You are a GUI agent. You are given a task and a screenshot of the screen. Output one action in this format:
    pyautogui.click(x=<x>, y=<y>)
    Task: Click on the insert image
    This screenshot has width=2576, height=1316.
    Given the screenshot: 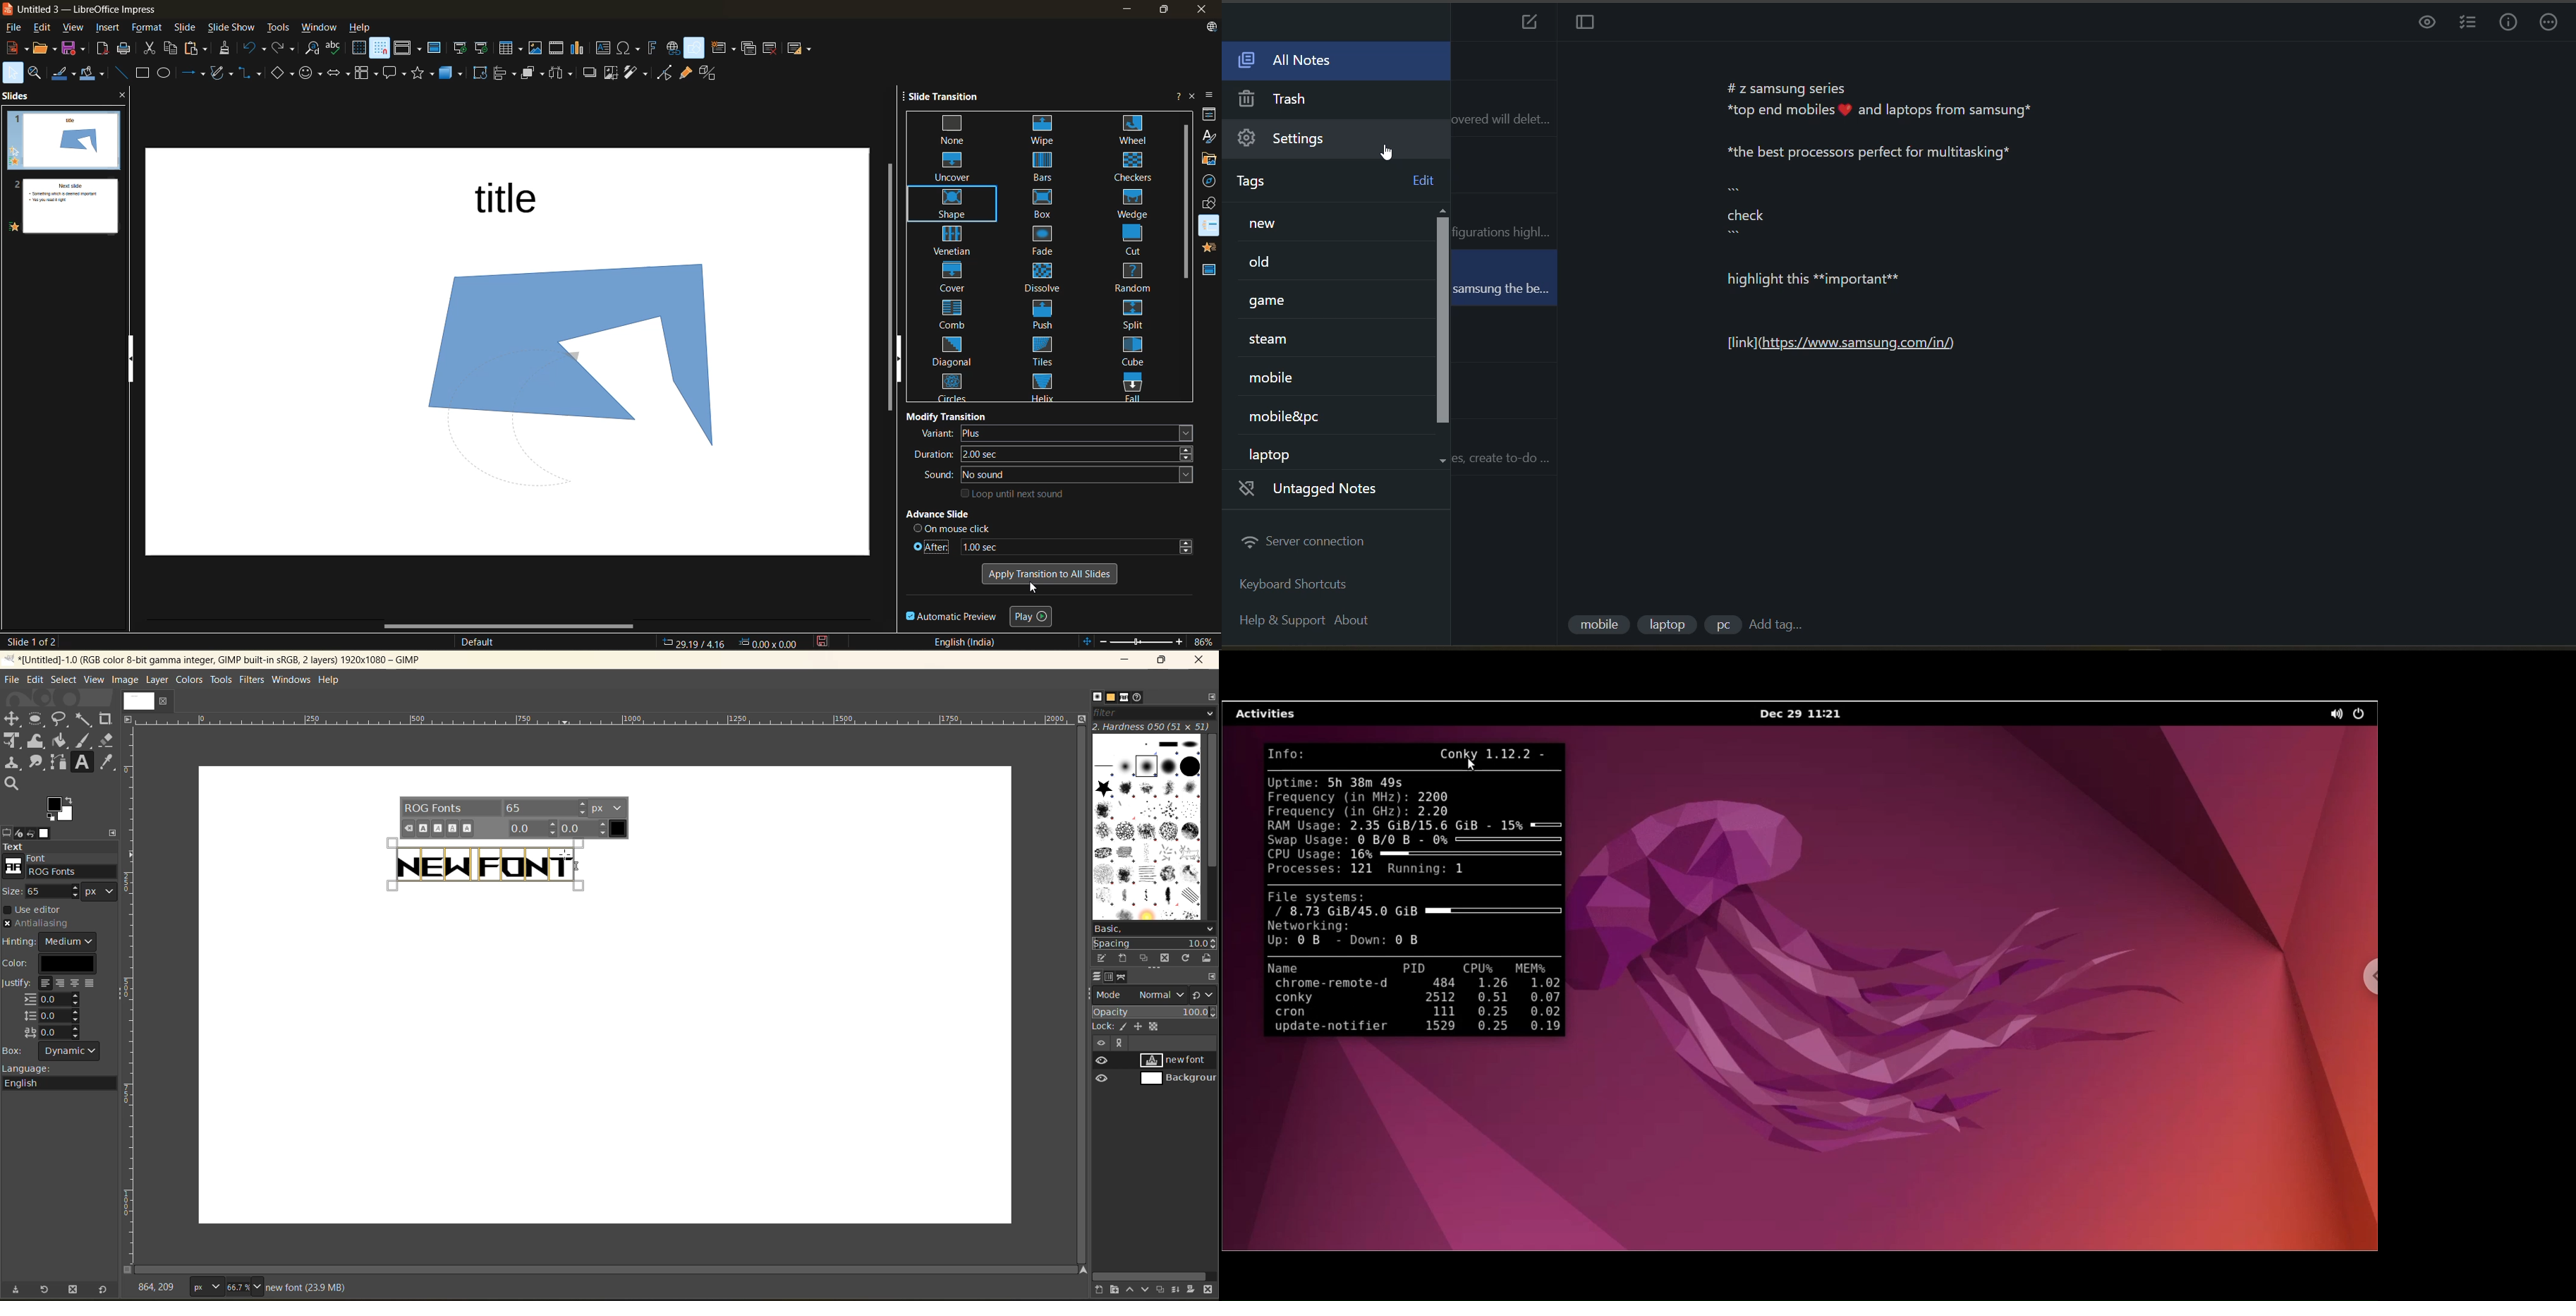 What is the action you would take?
    pyautogui.click(x=537, y=47)
    